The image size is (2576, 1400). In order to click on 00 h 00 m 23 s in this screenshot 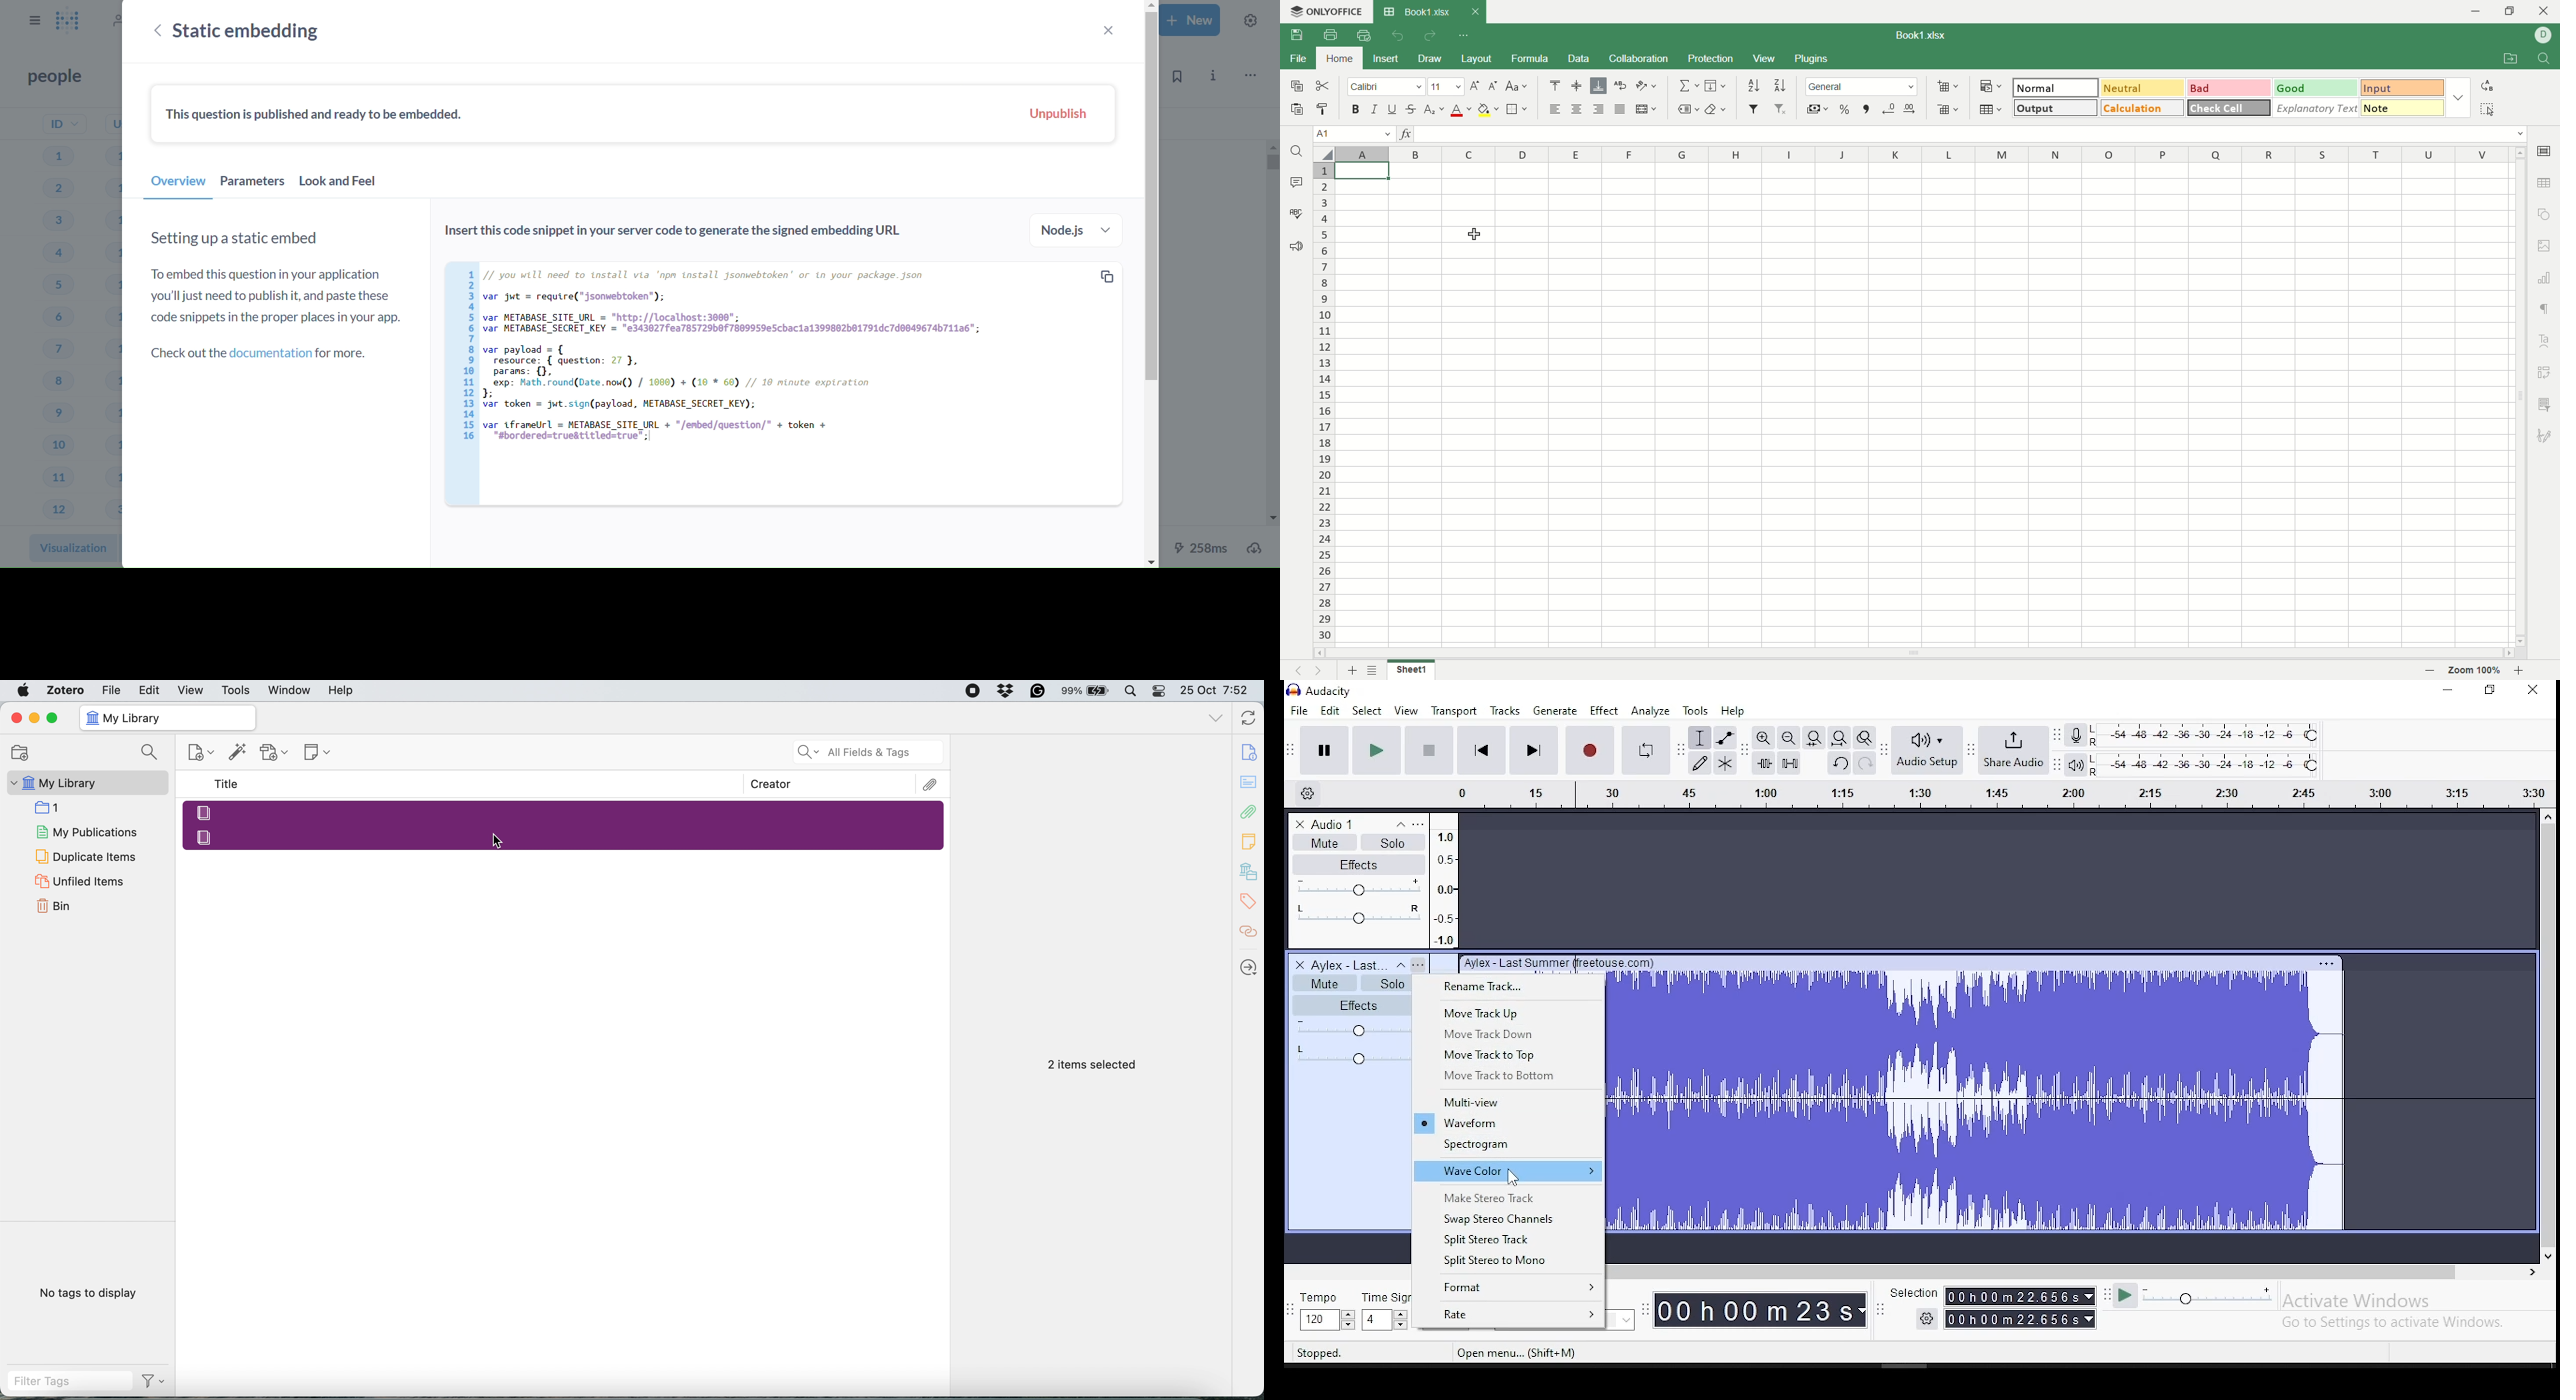, I will do `click(1759, 1311)`.